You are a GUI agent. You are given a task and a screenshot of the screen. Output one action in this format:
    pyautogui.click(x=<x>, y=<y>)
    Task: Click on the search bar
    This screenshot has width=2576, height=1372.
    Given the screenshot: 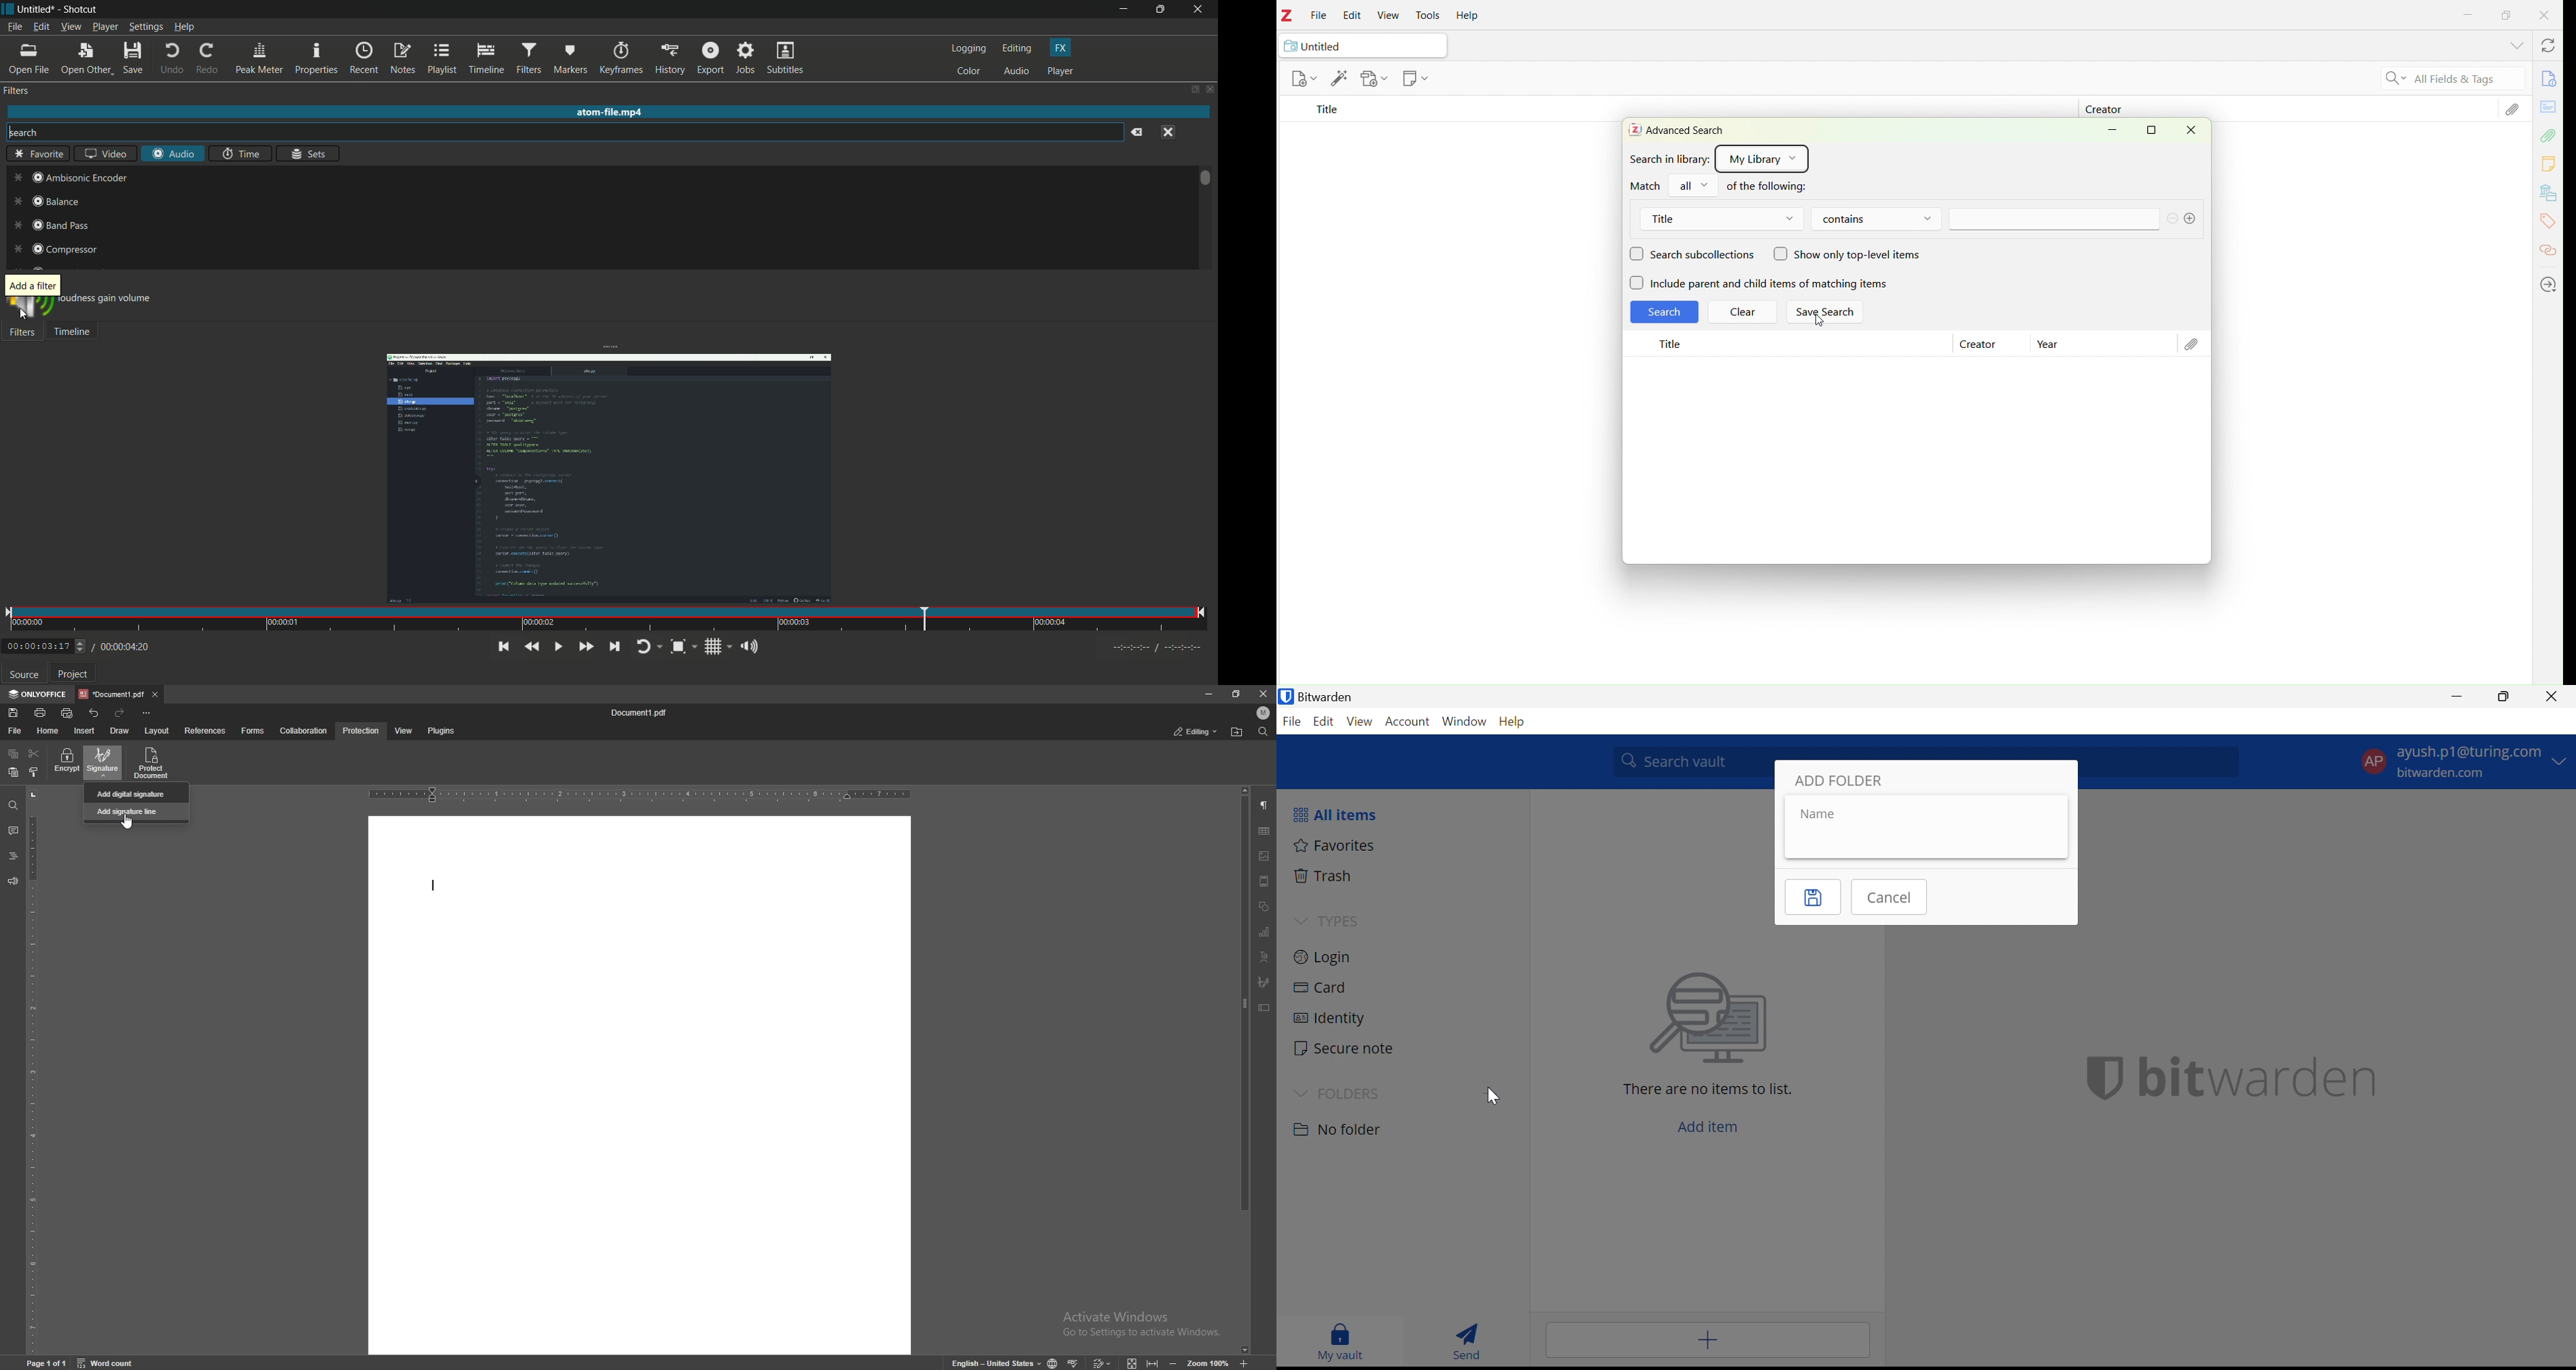 What is the action you would take?
    pyautogui.click(x=563, y=133)
    